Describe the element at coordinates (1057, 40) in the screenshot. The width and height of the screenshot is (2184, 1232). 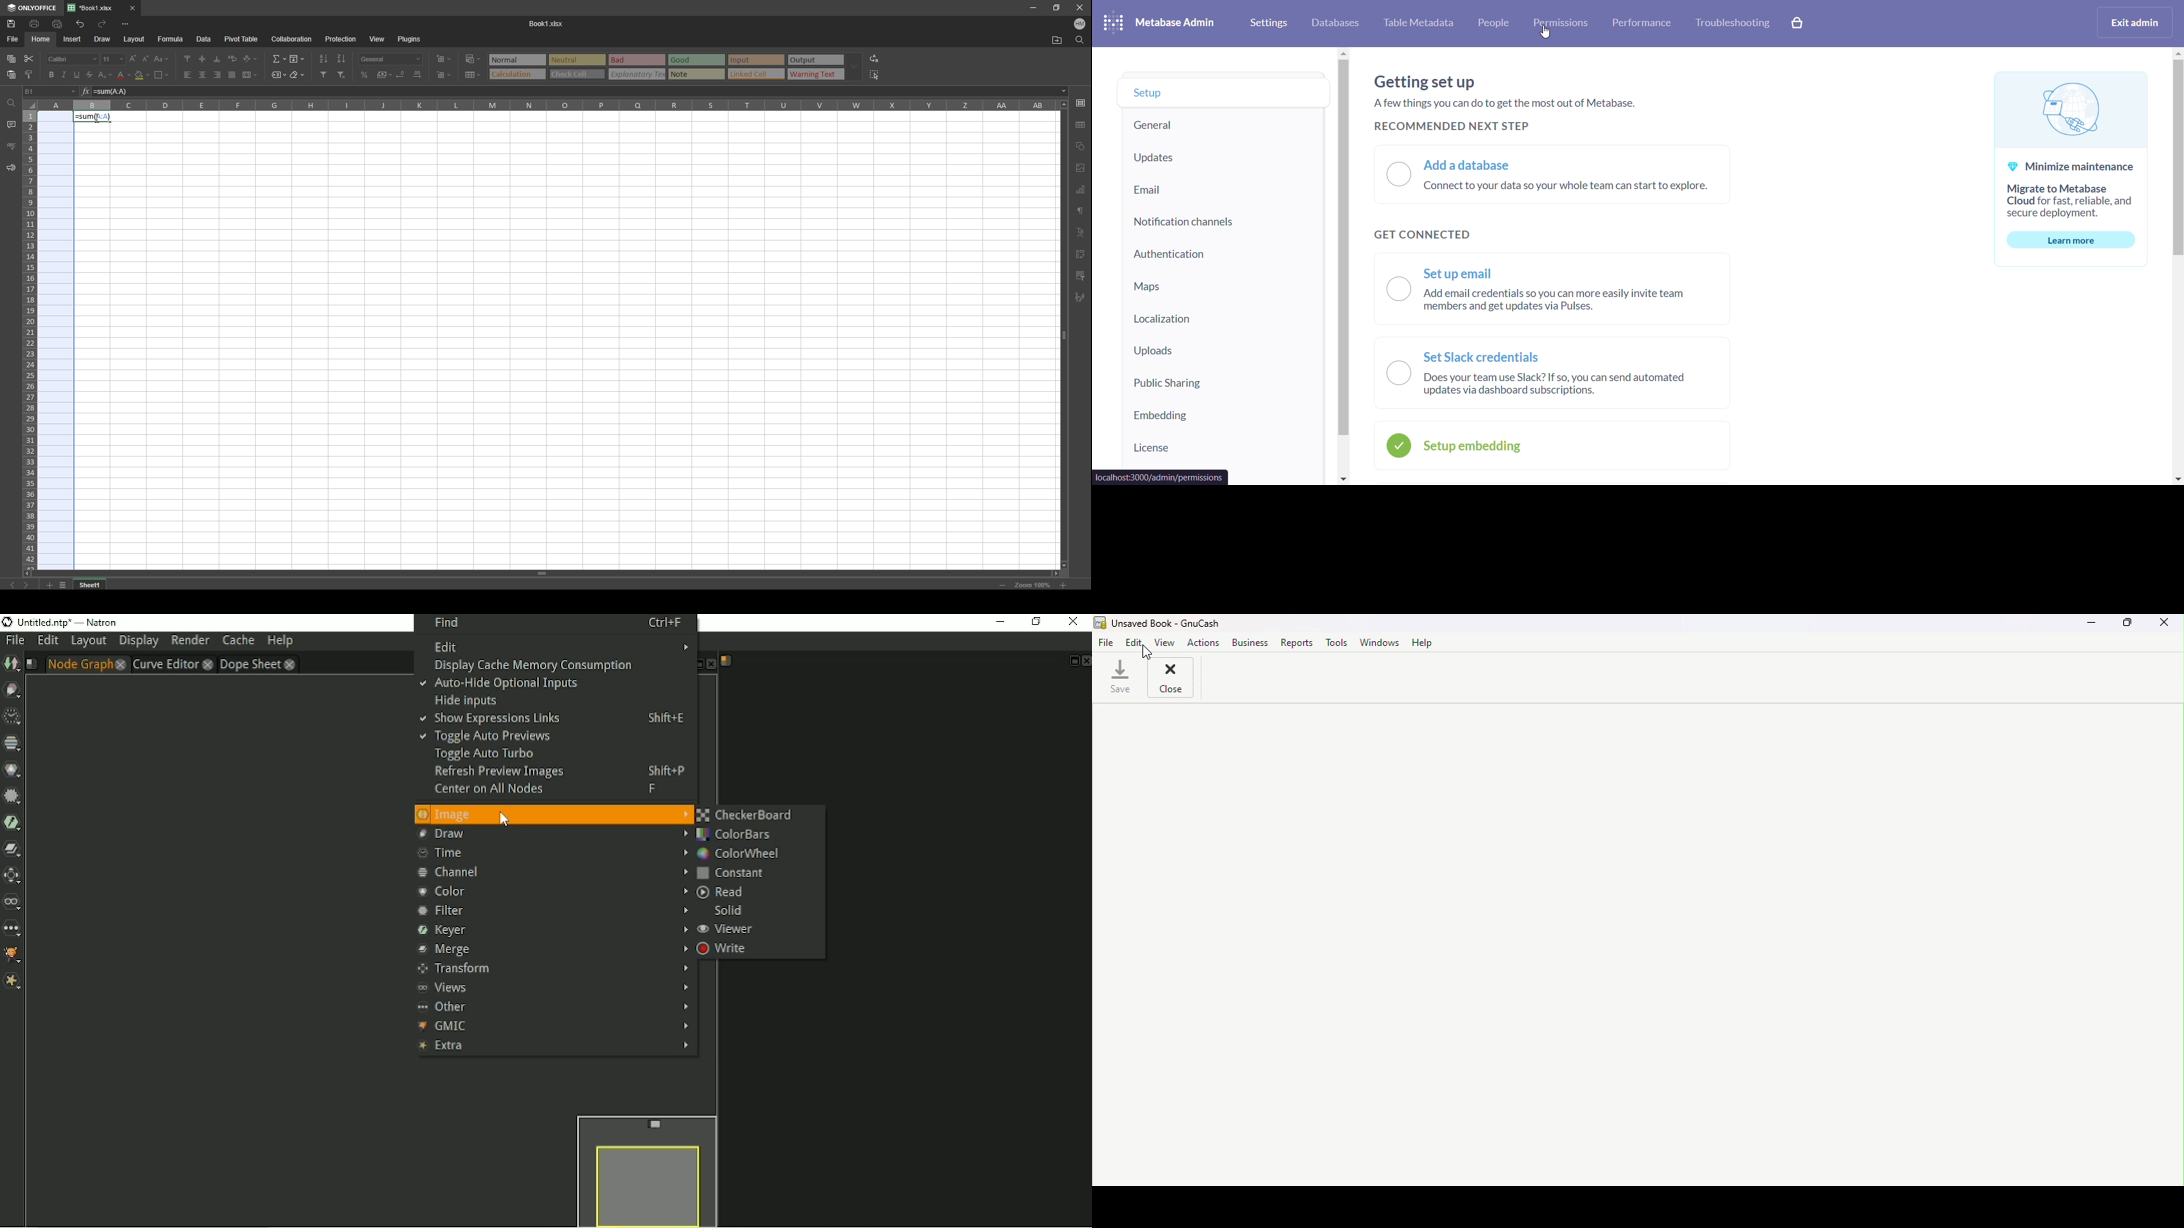
I see `locate file` at that location.